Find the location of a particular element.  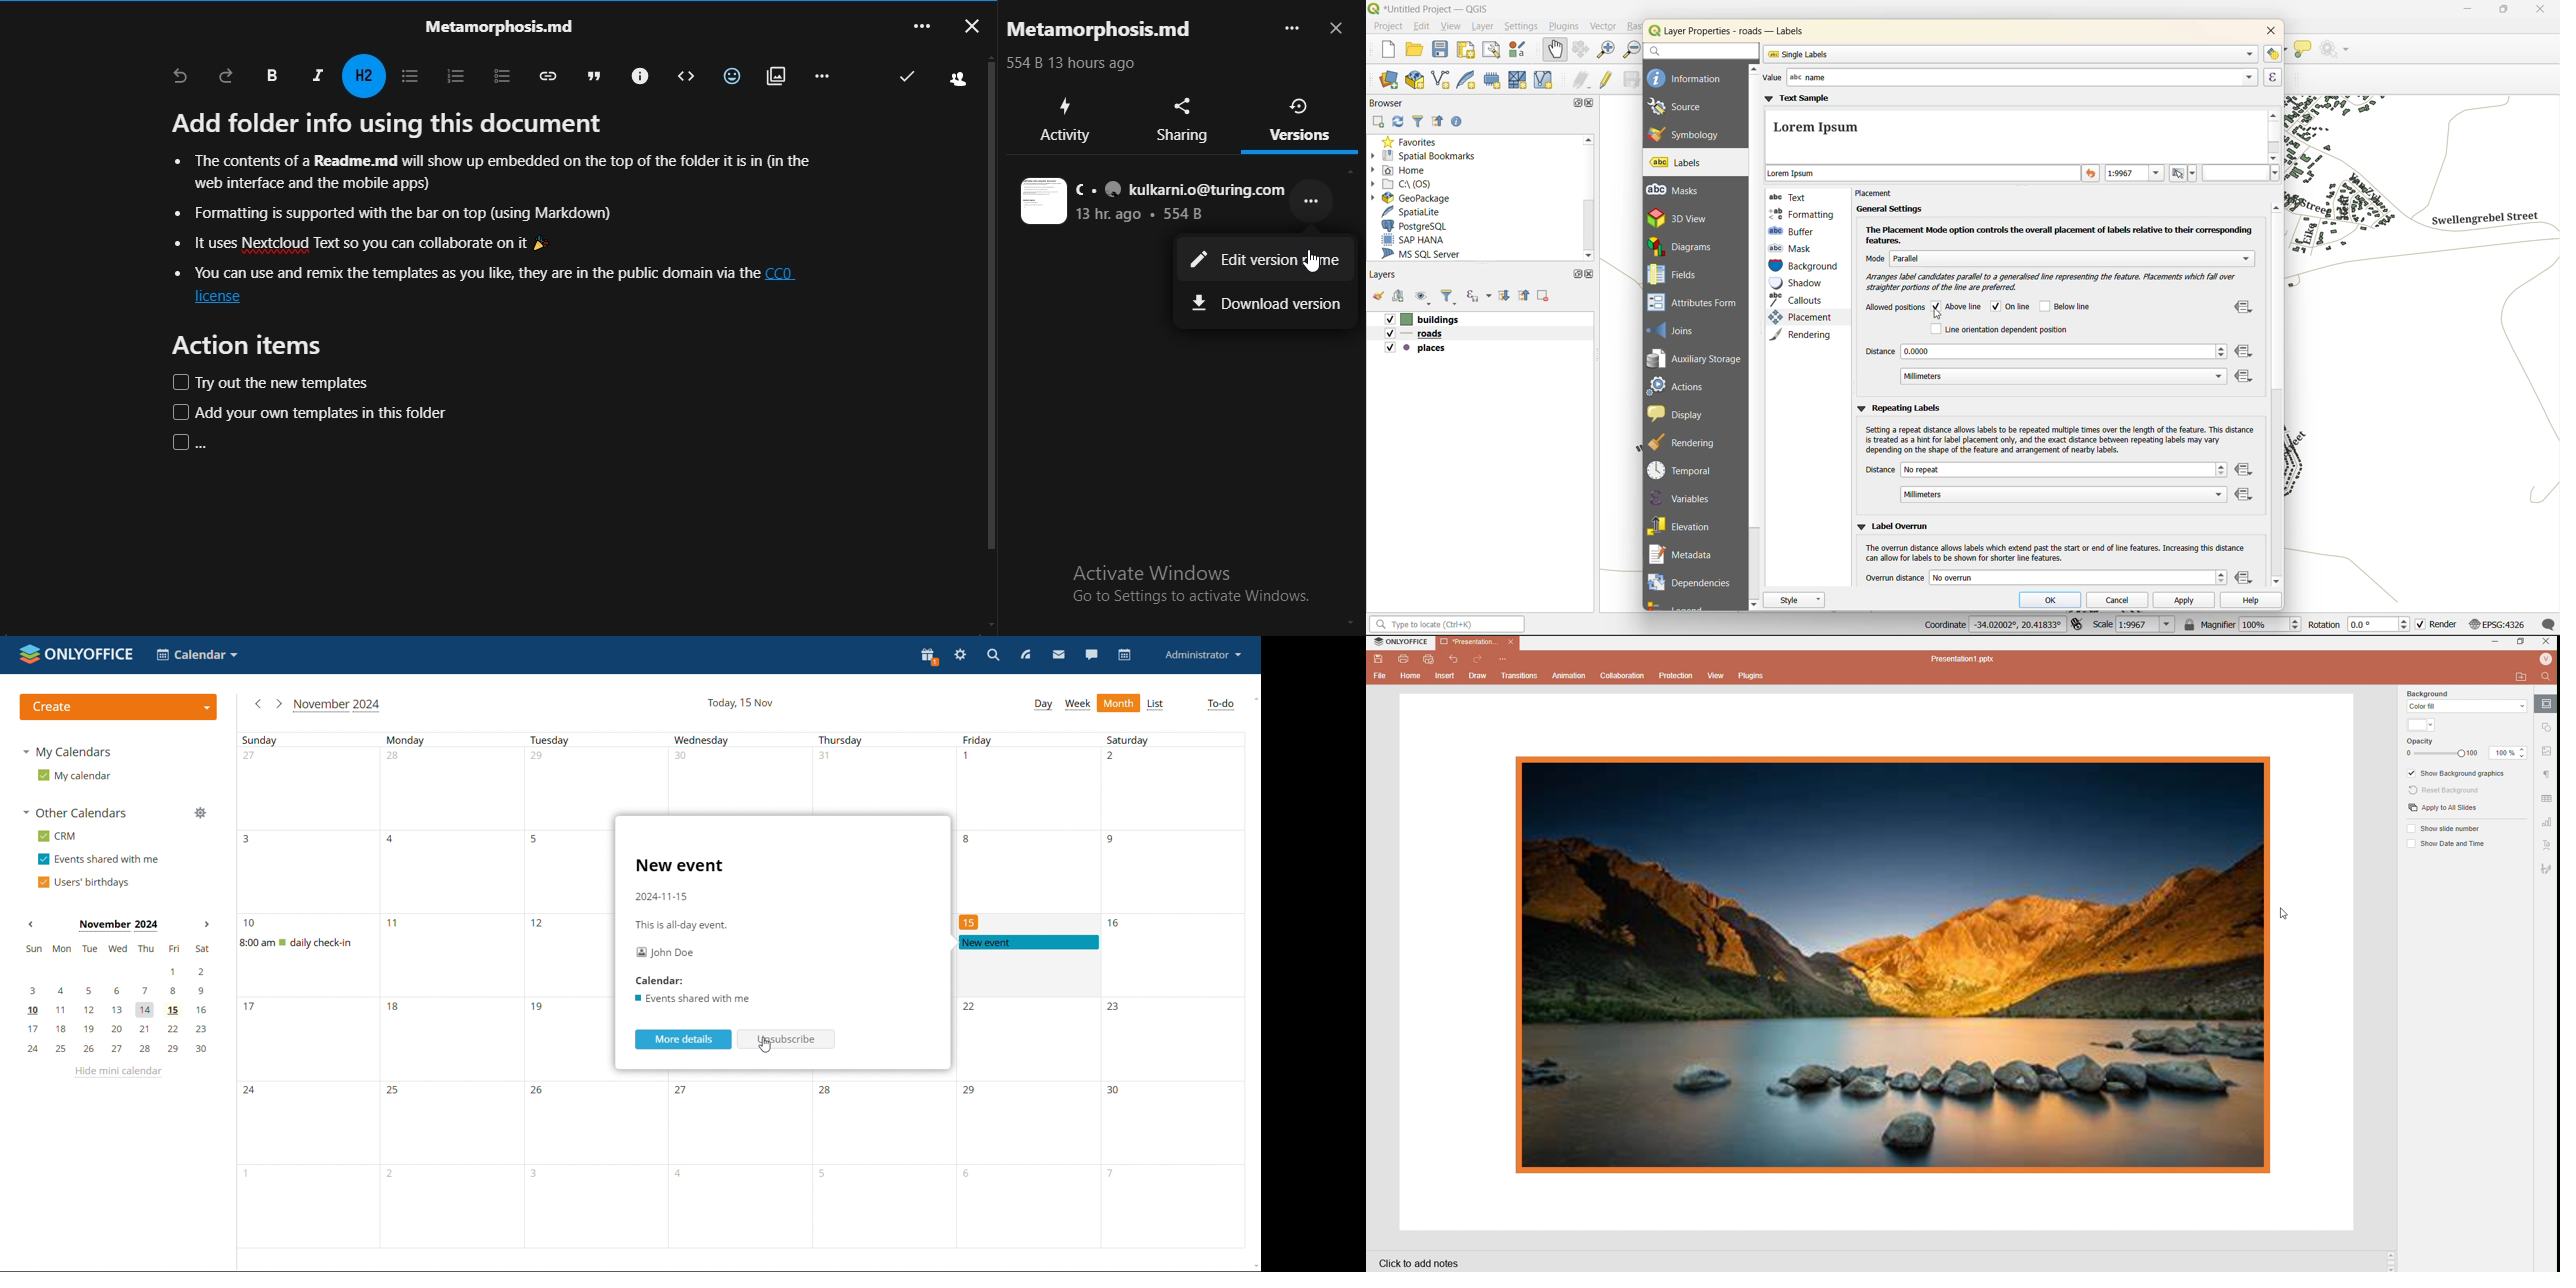

554 B 13 hours ago is located at coordinates (1078, 65).